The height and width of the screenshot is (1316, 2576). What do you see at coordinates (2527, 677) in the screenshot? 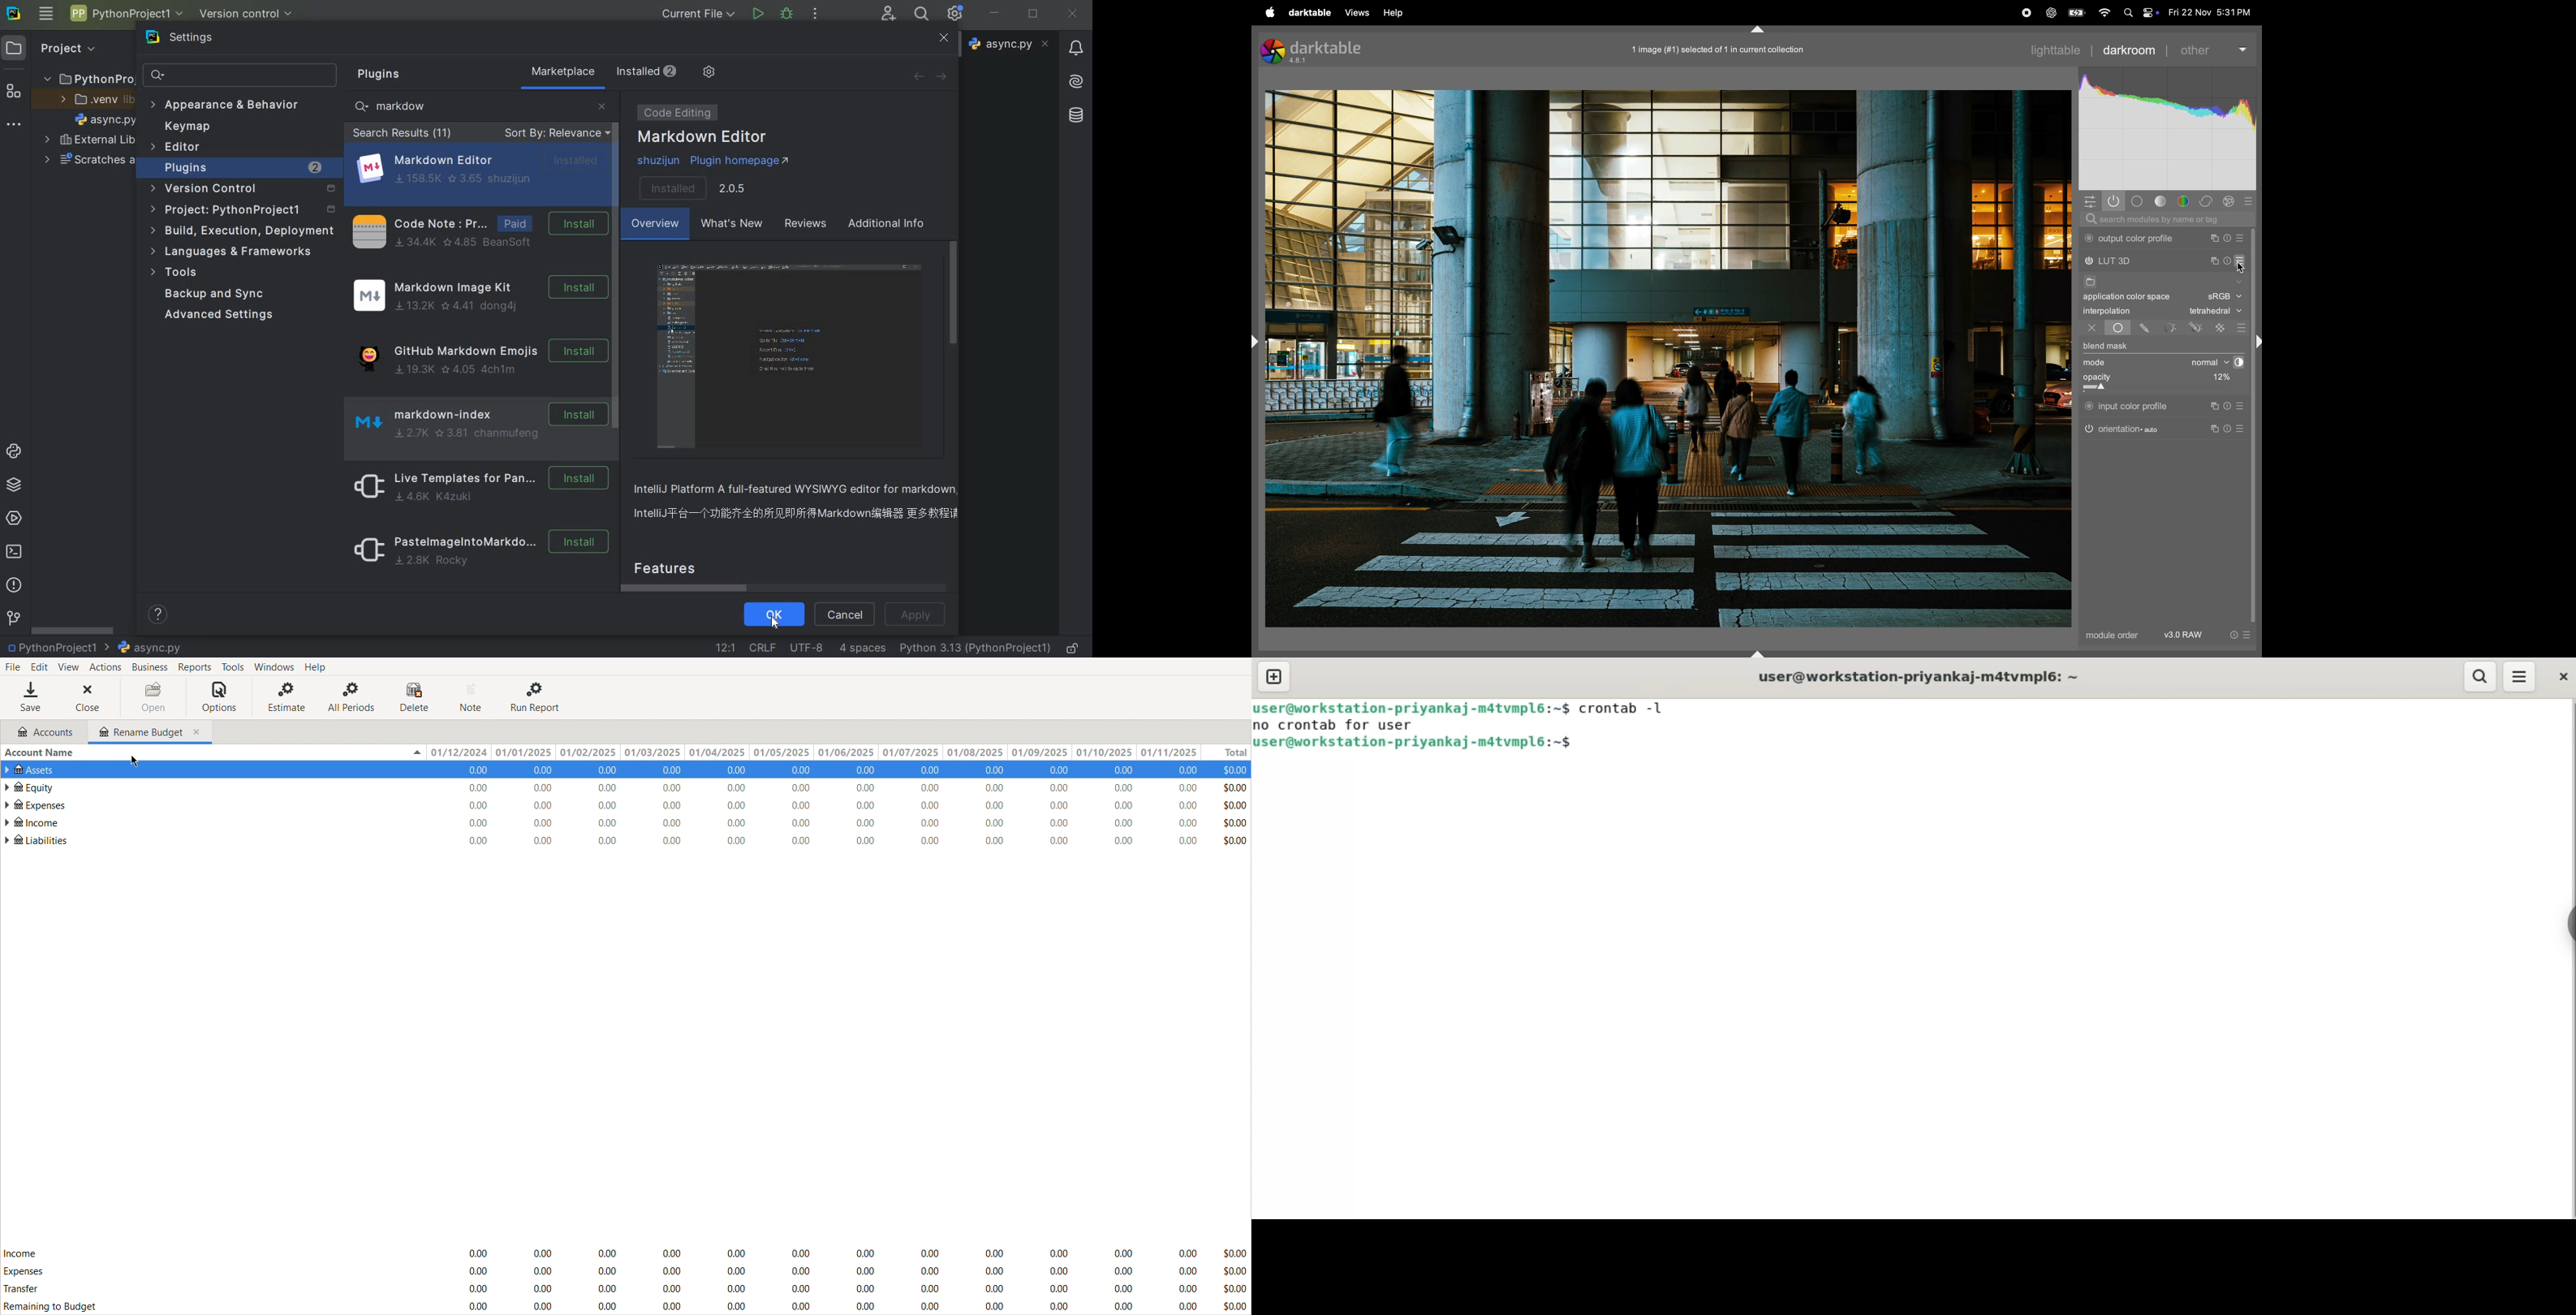
I see `menu` at bounding box center [2527, 677].